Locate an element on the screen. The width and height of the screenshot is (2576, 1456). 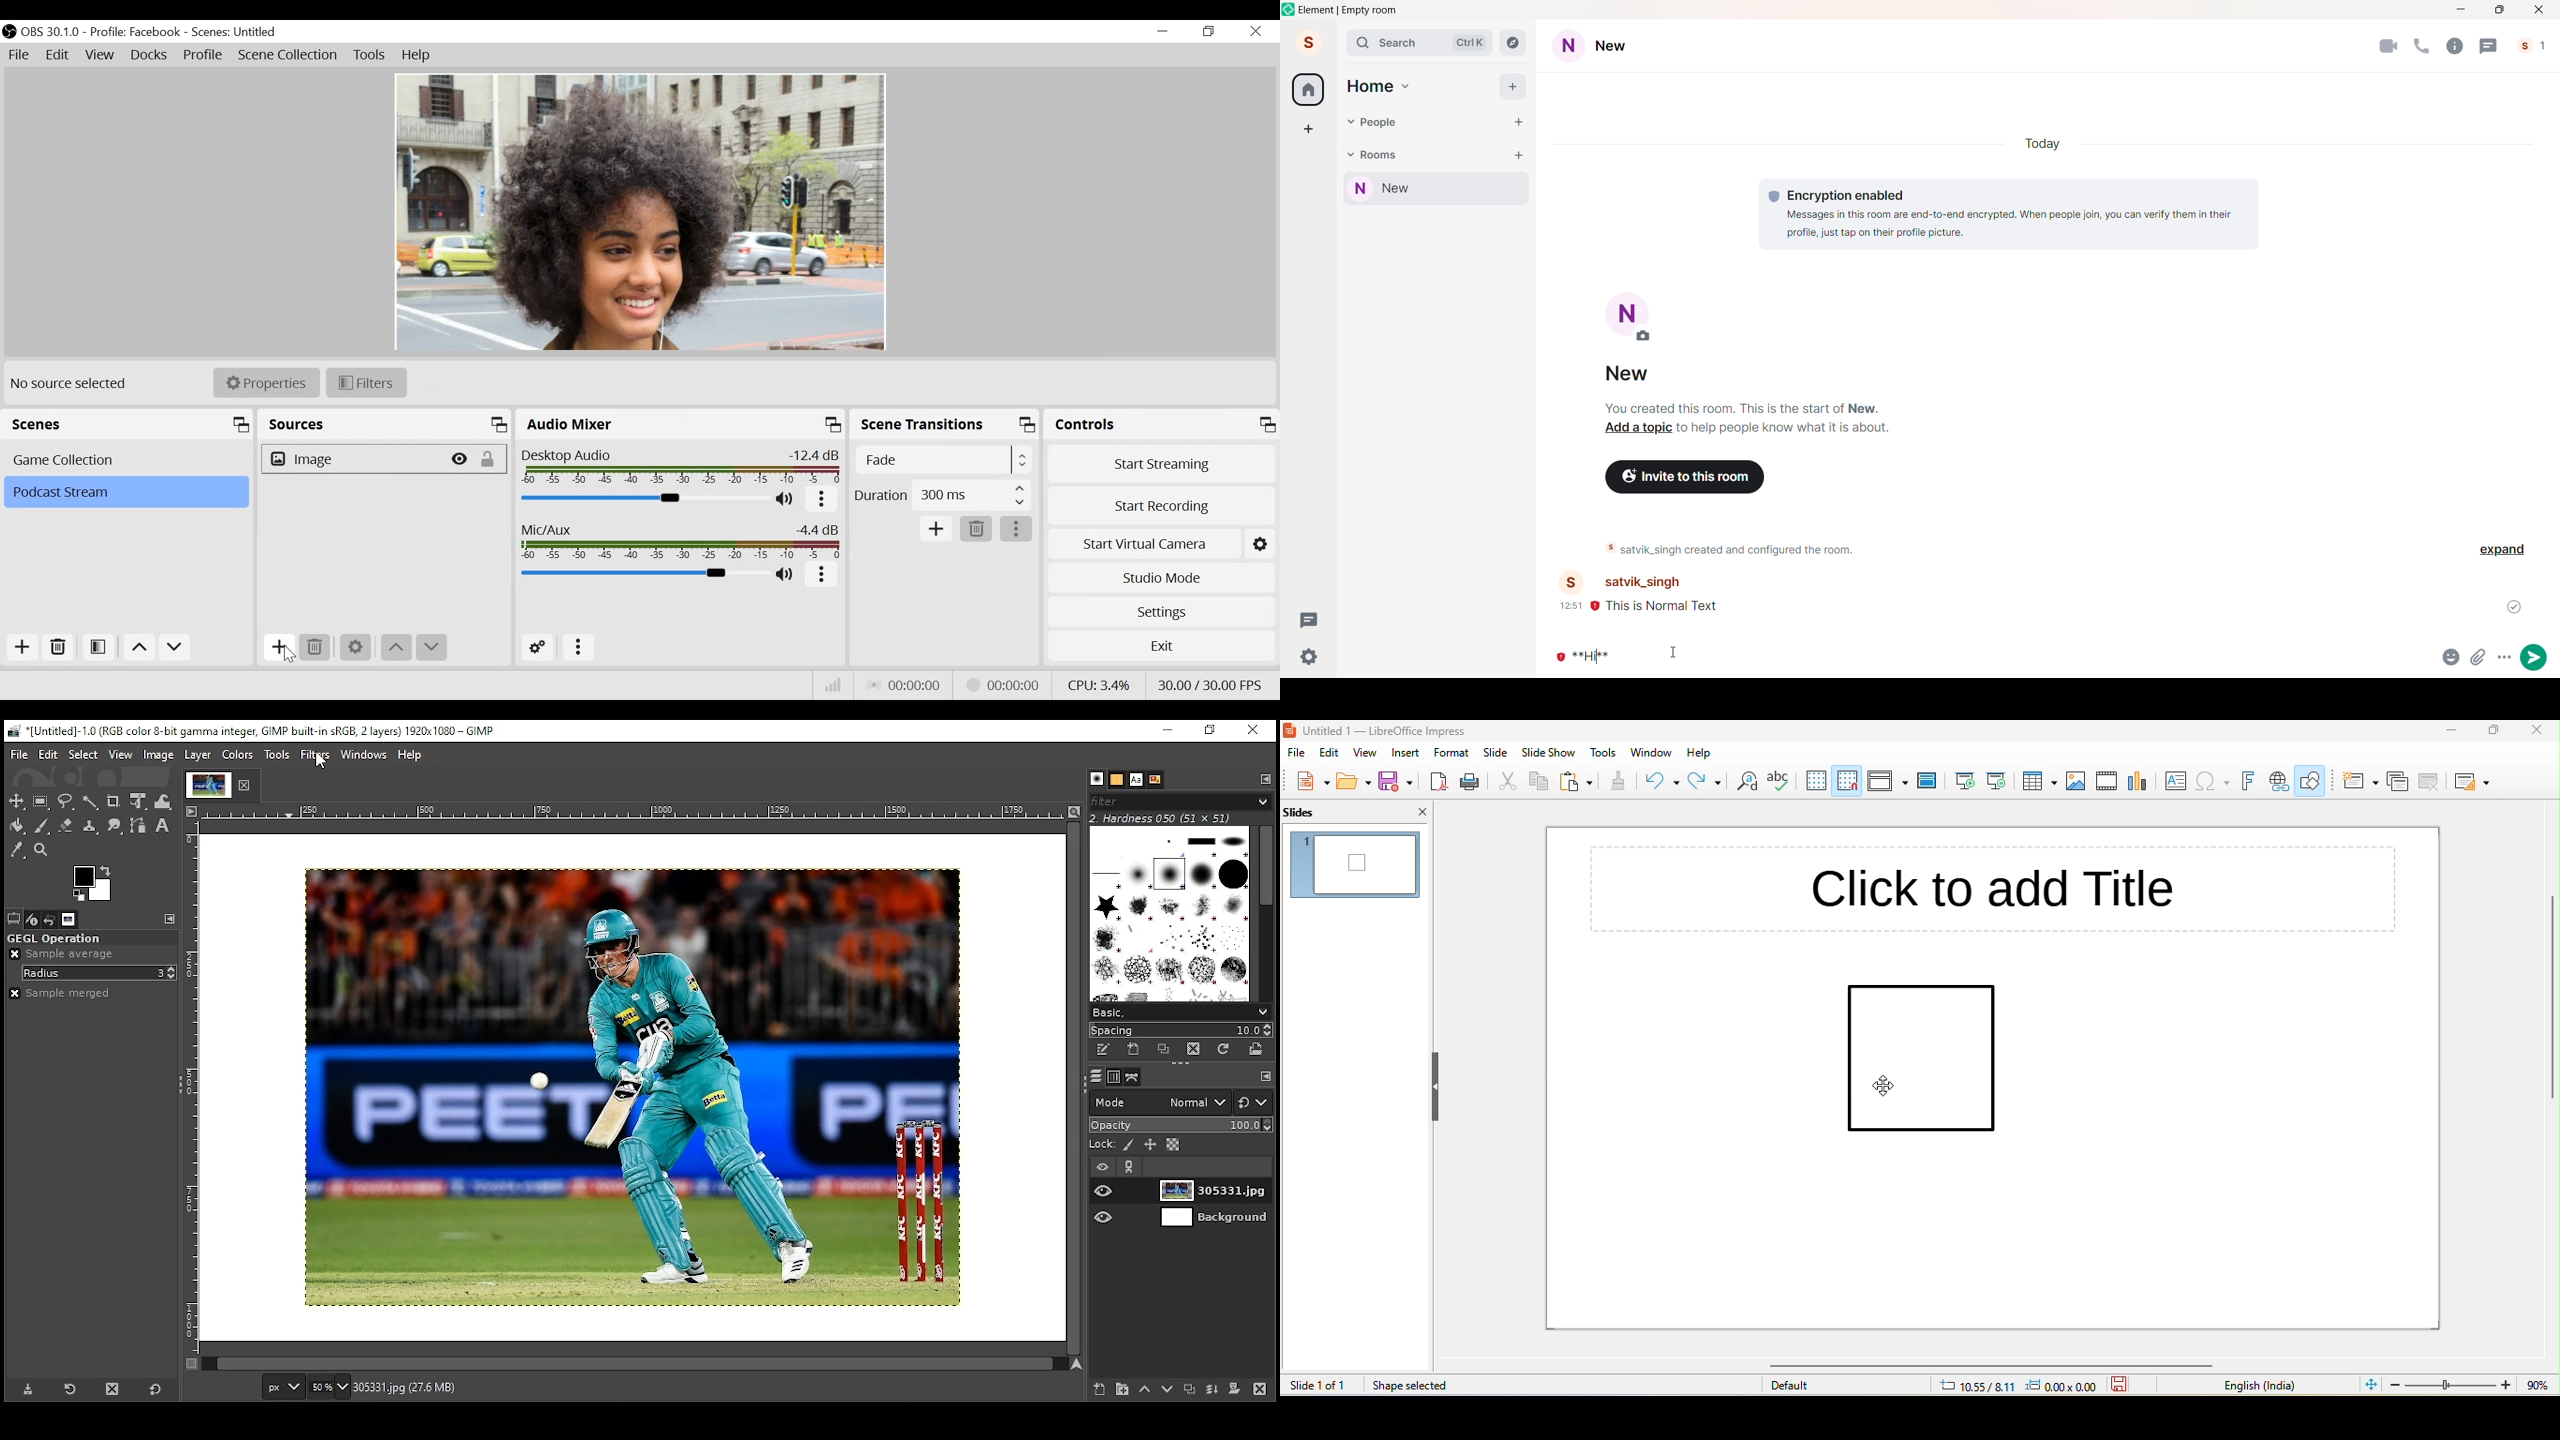
hide is located at coordinates (1436, 1087).